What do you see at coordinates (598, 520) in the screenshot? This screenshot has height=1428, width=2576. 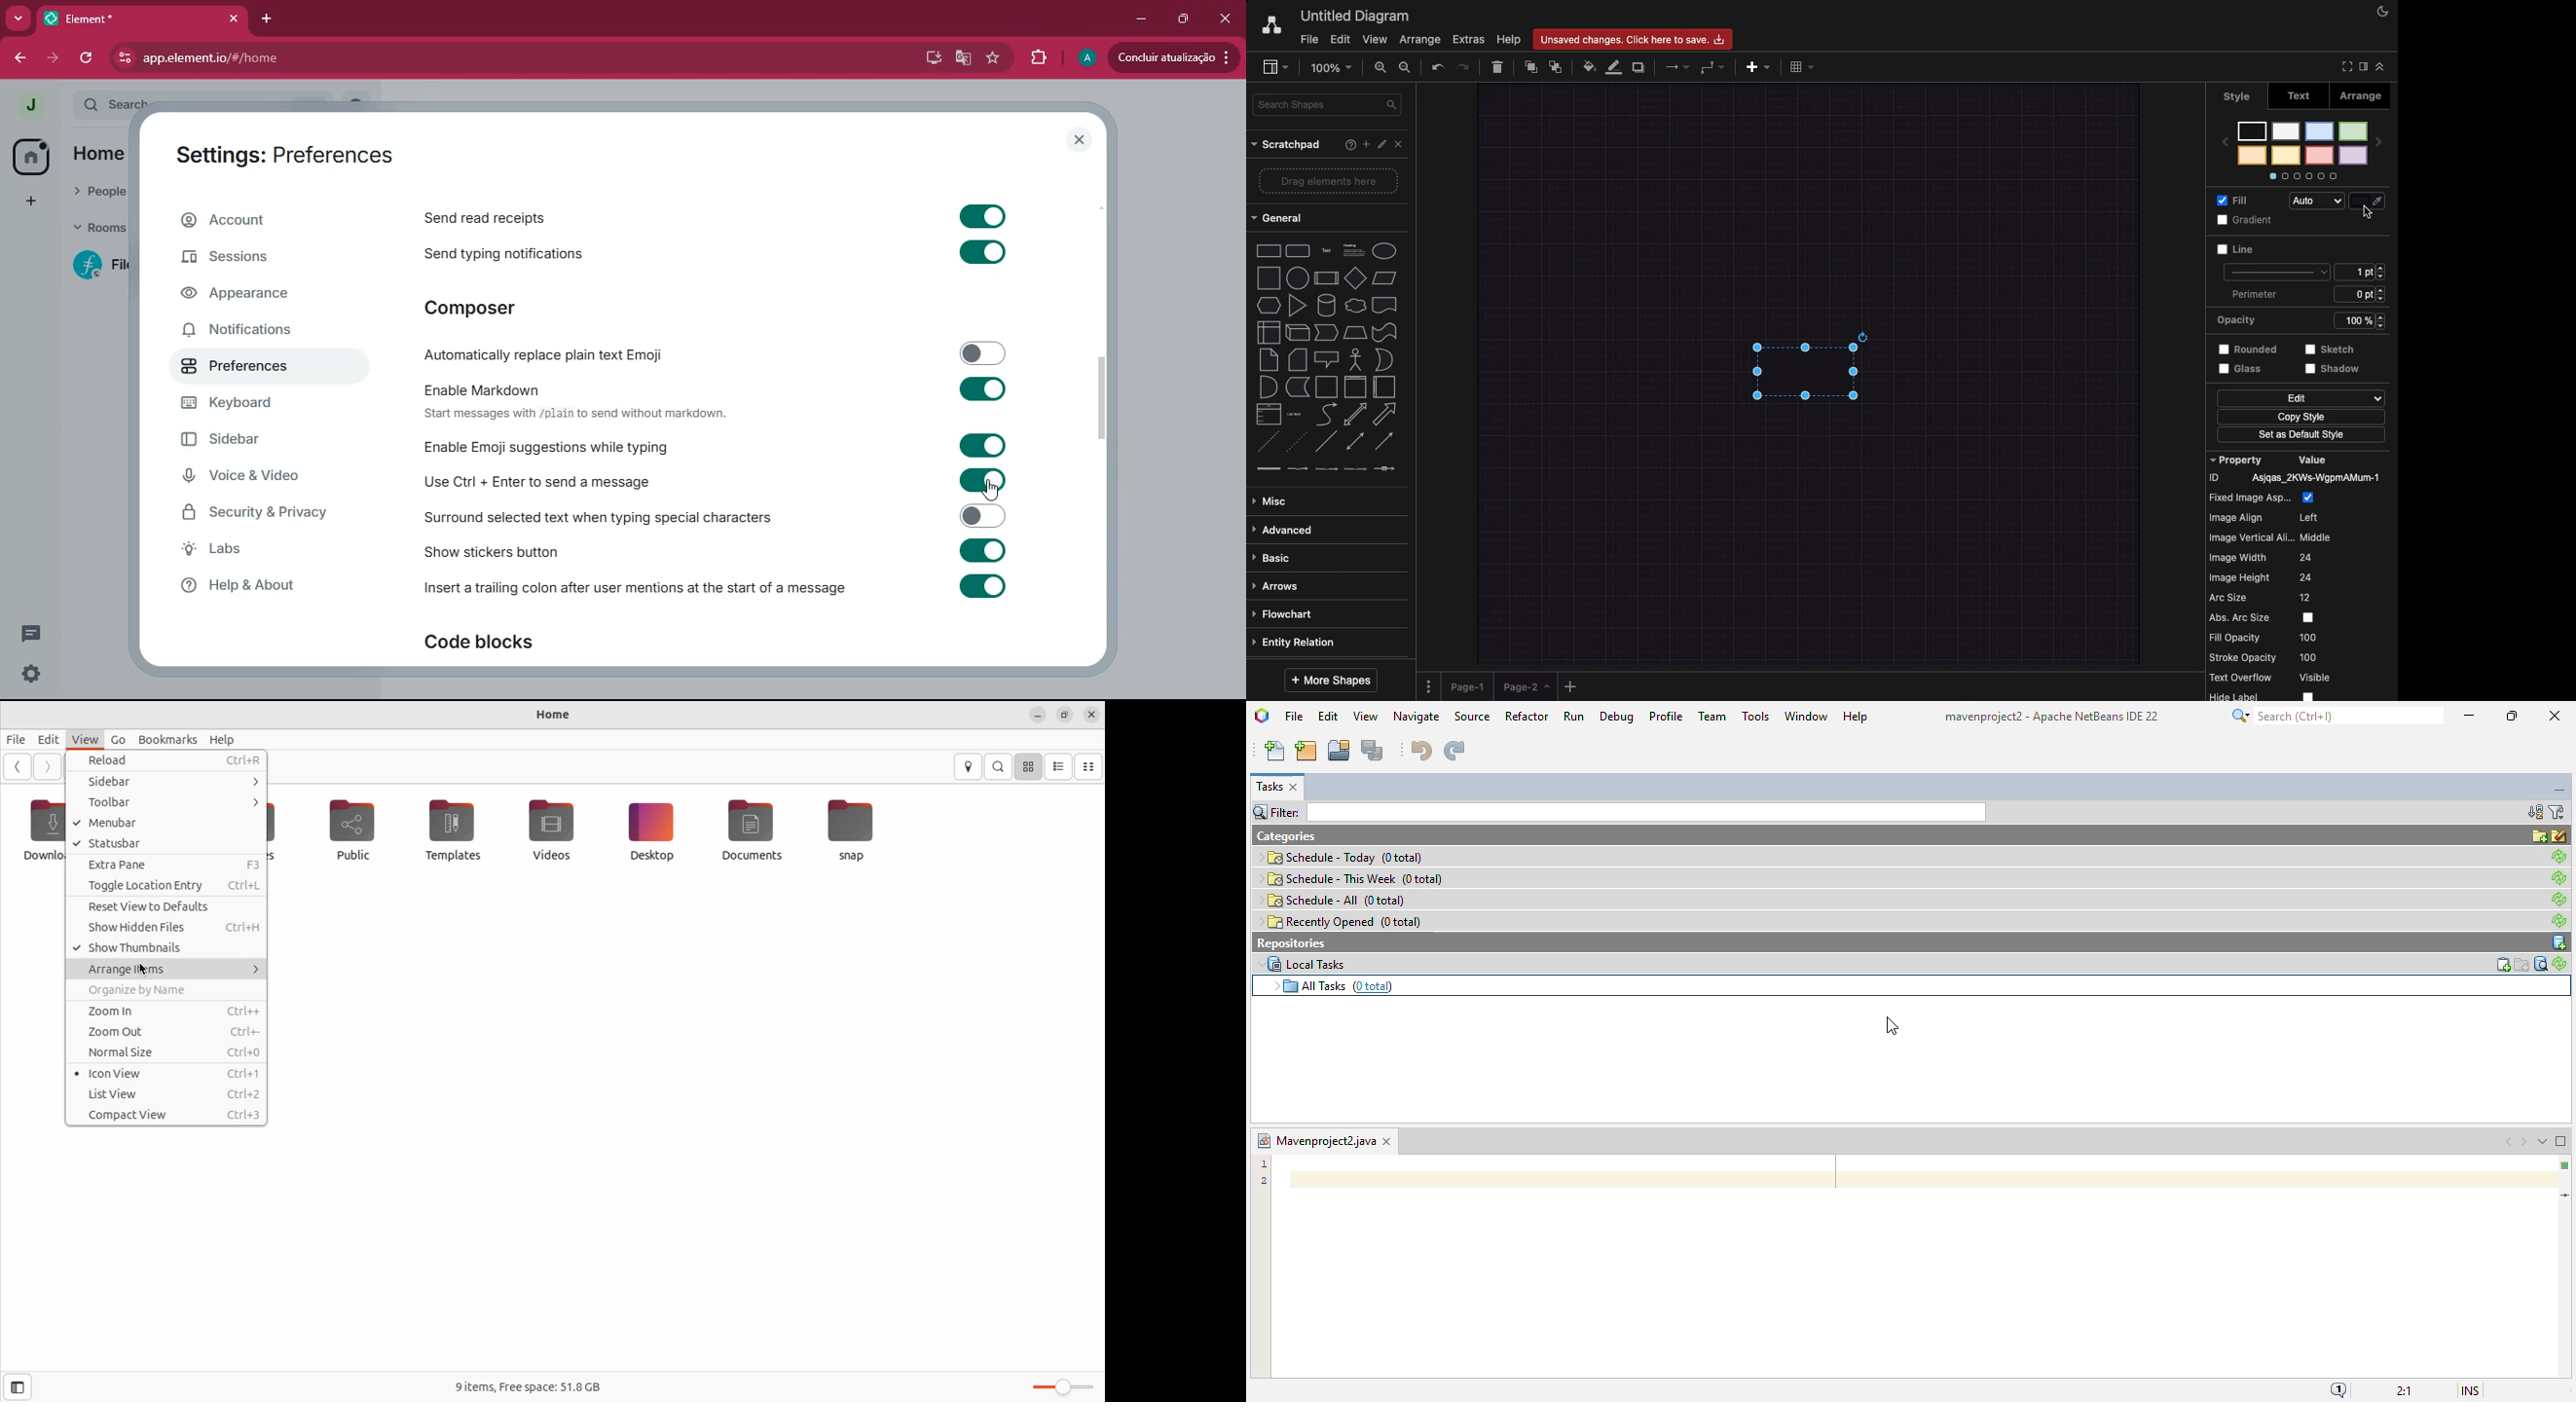 I see `surrond text` at bounding box center [598, 520].